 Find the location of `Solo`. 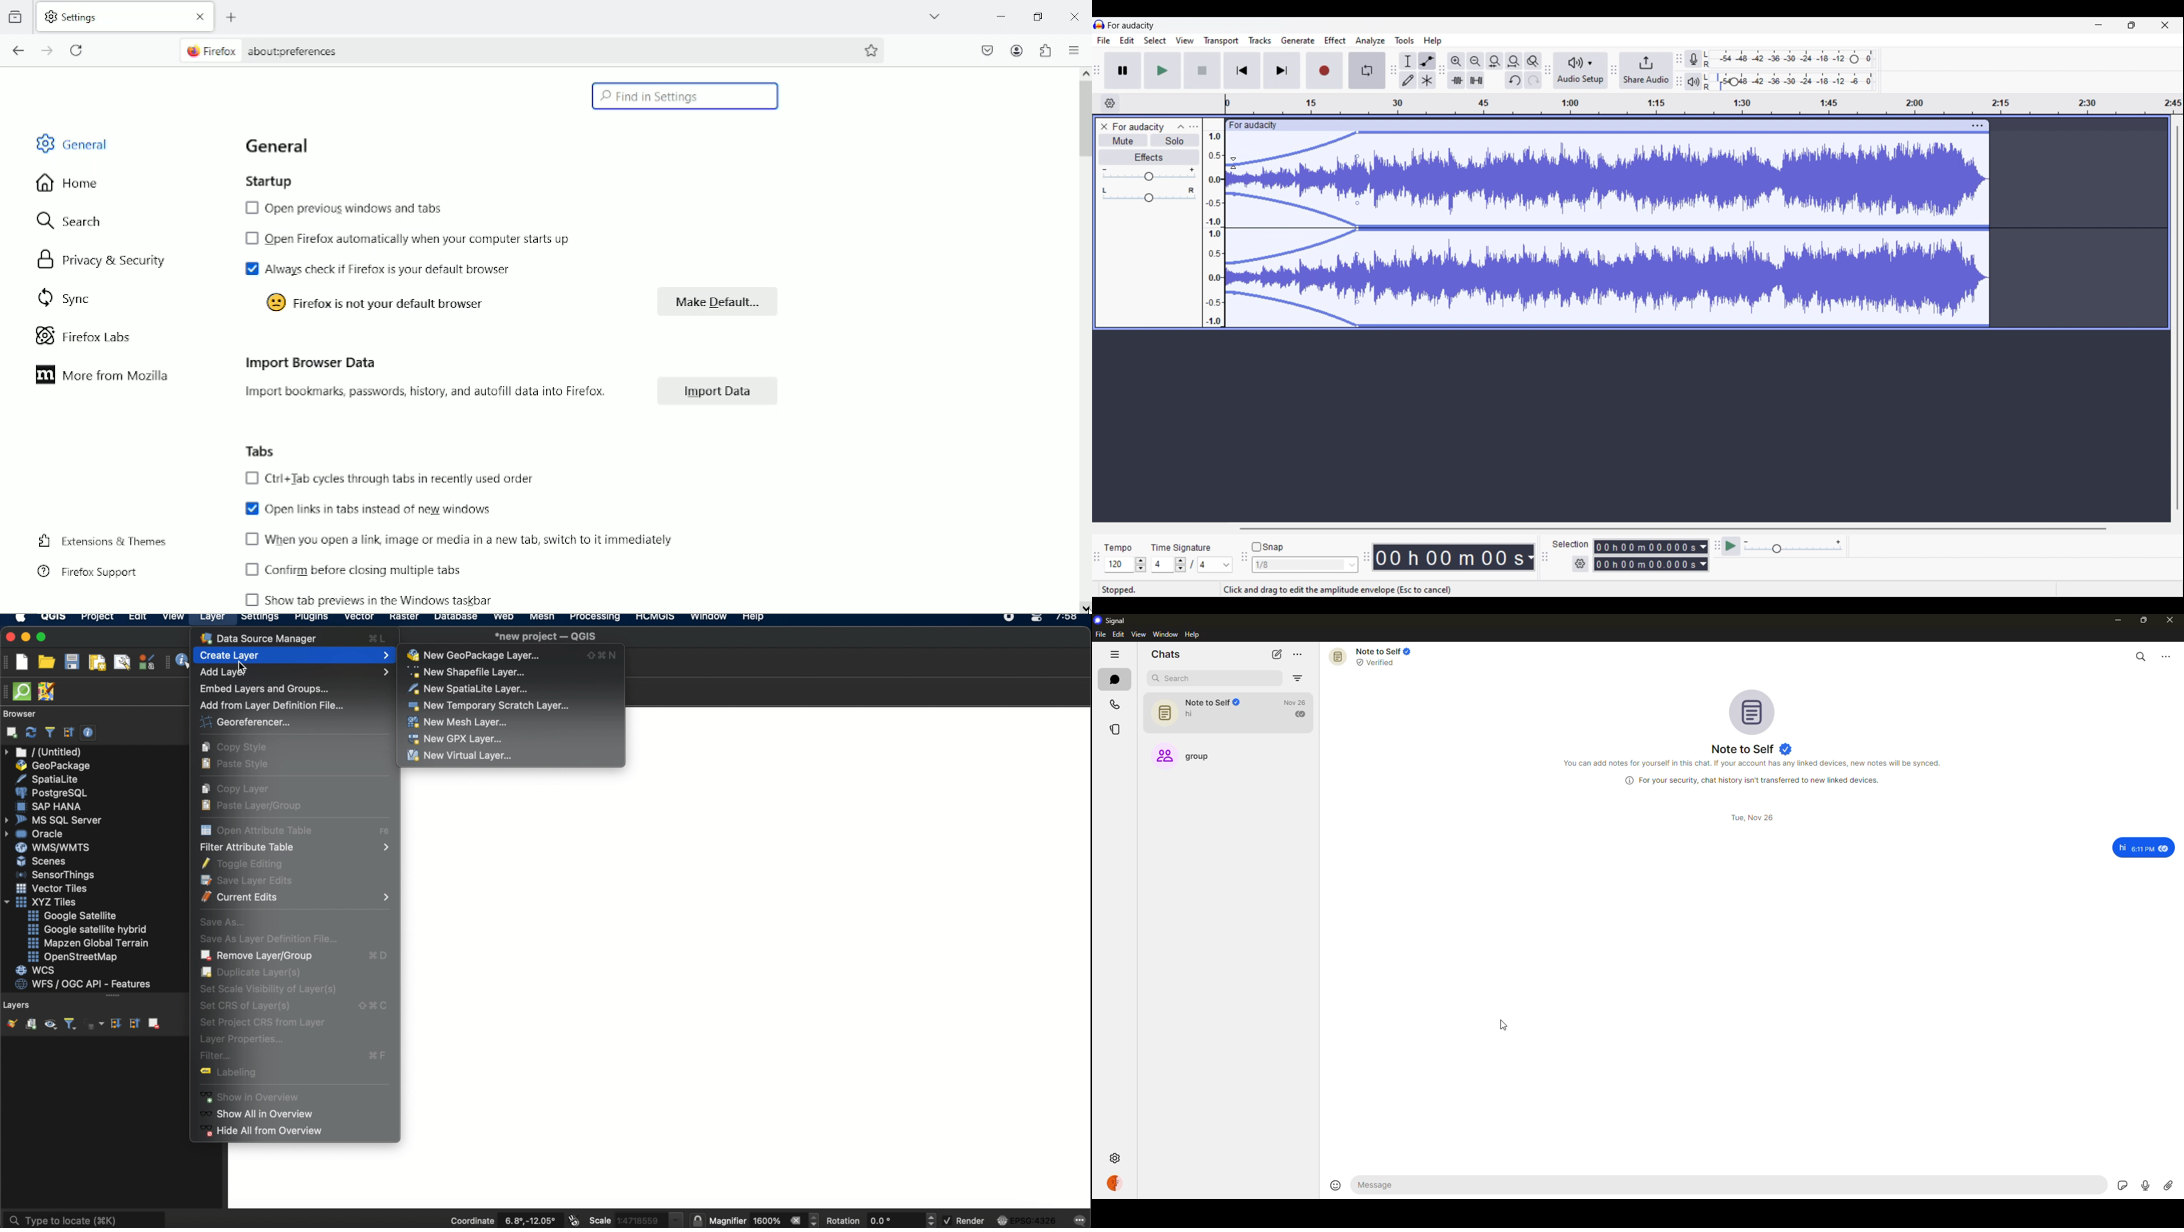

Solo is located at coordinates (1174, 140).